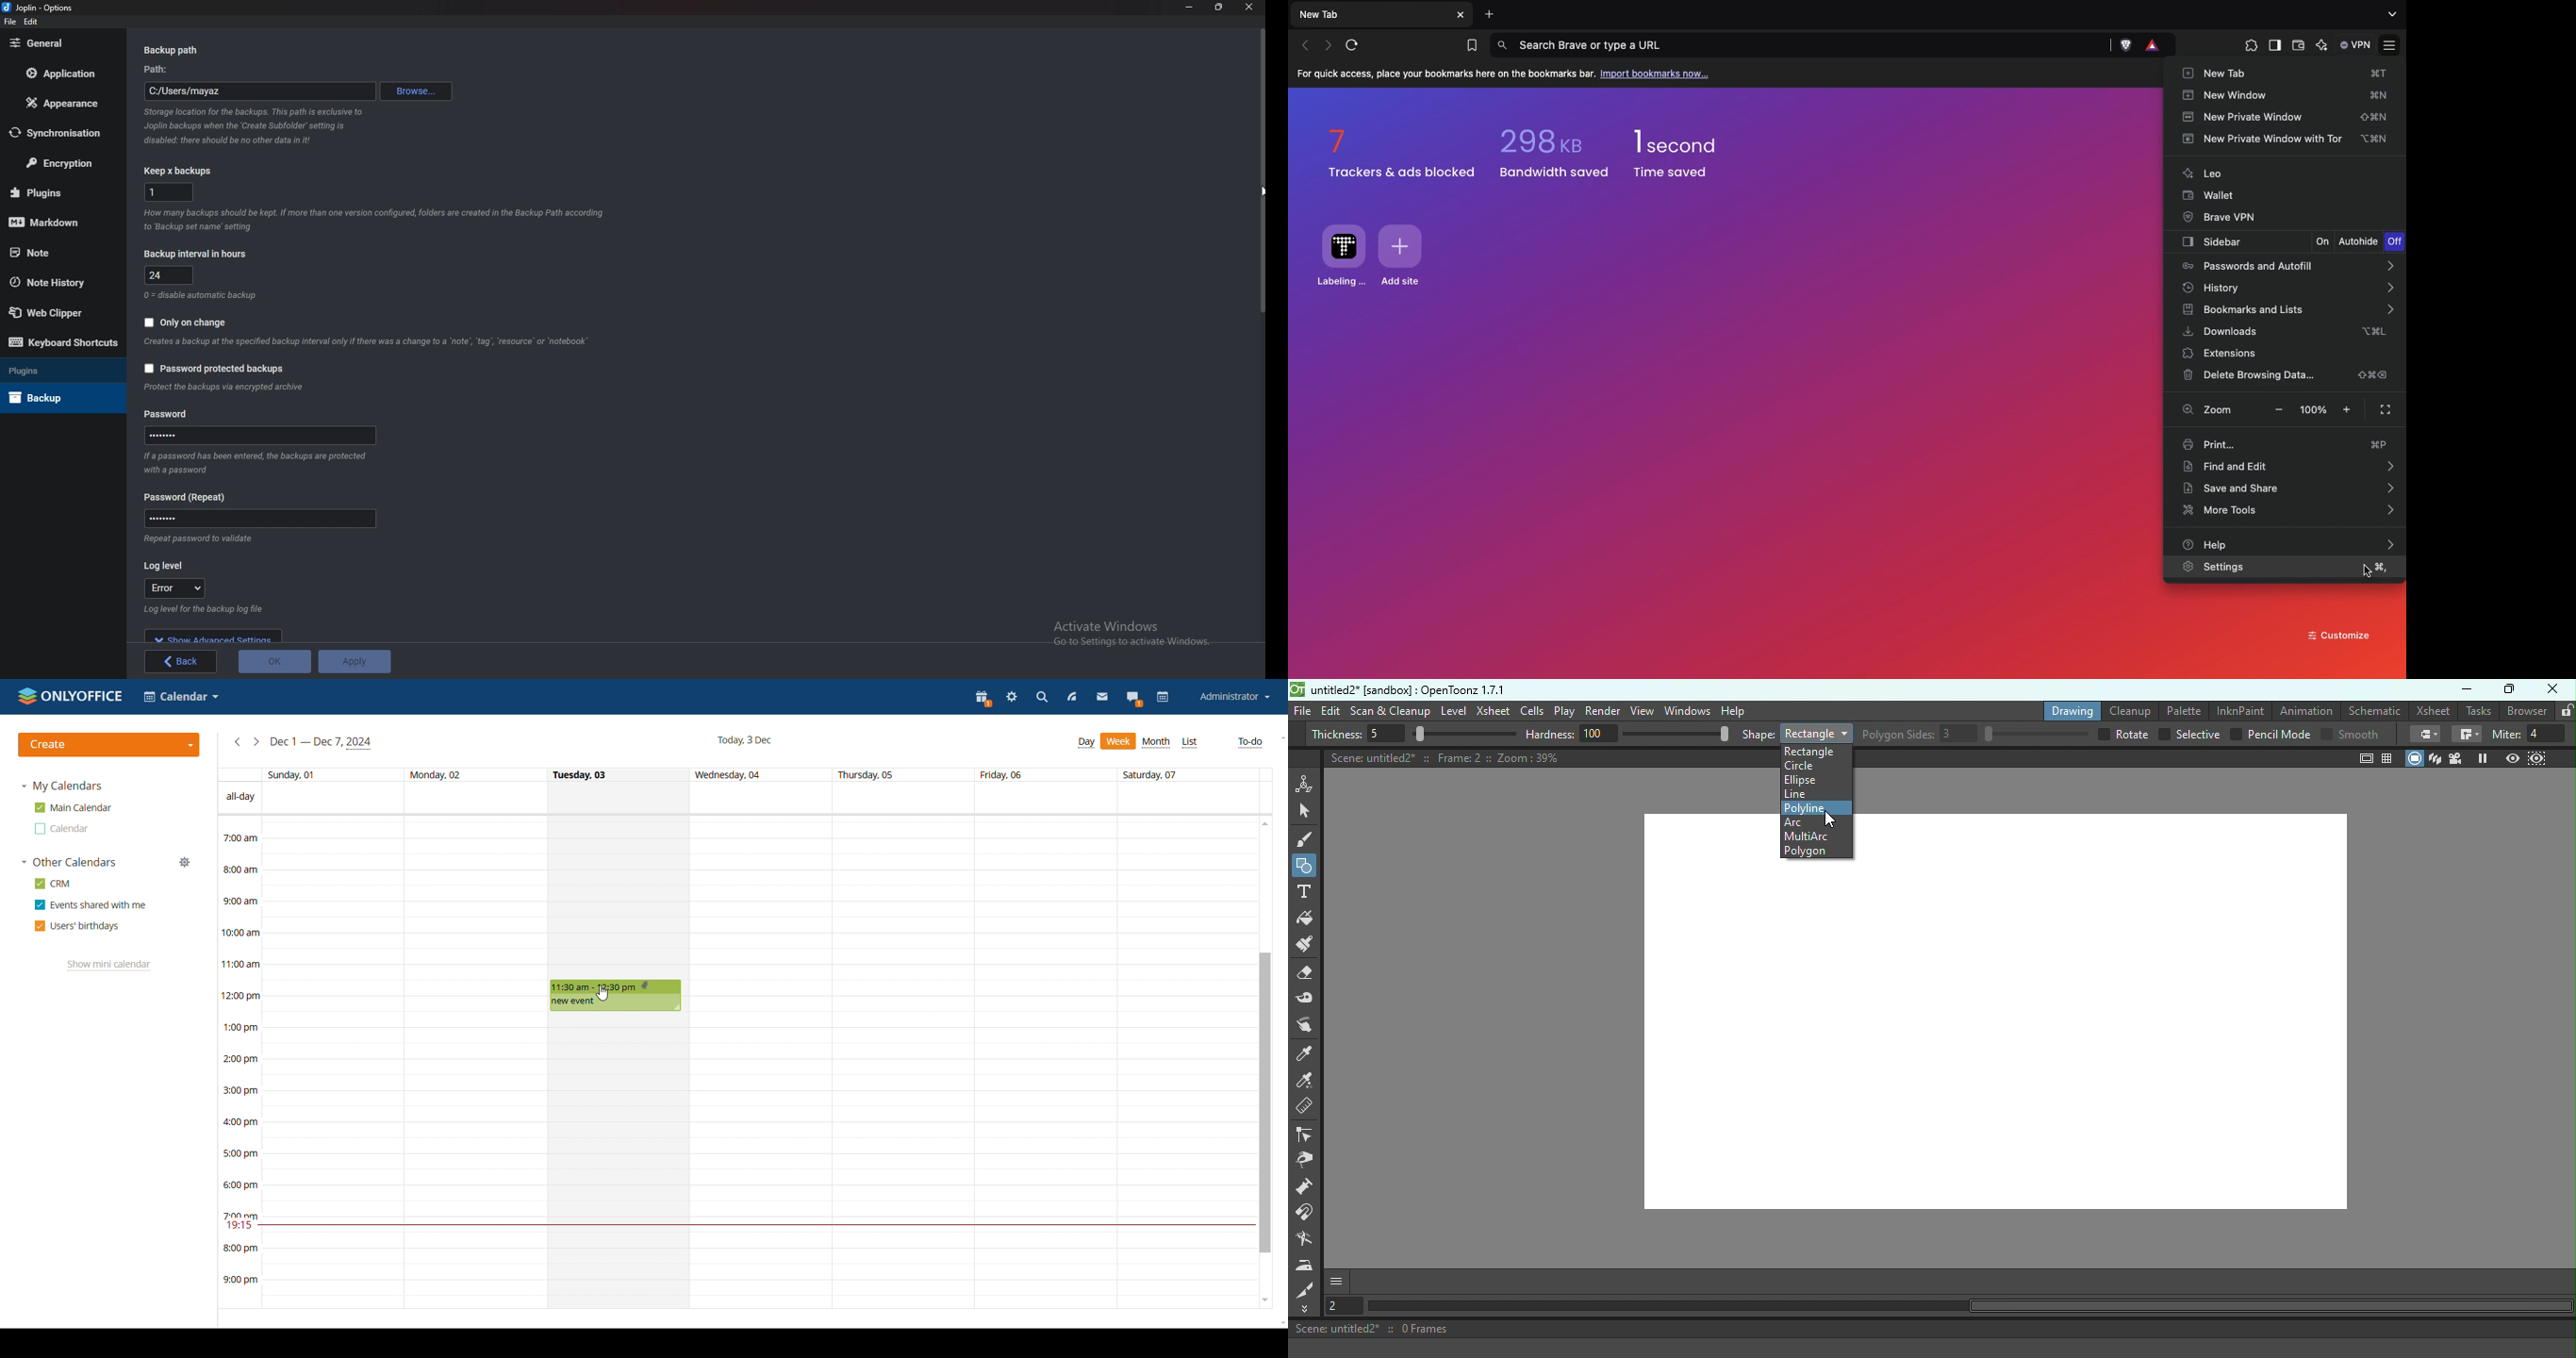 The image size is (2576, 1372). What do you see at coordinates (1307, 1135) in the screenshot?
I see `Control point editor tool` at bounding box center [1307, 1135].